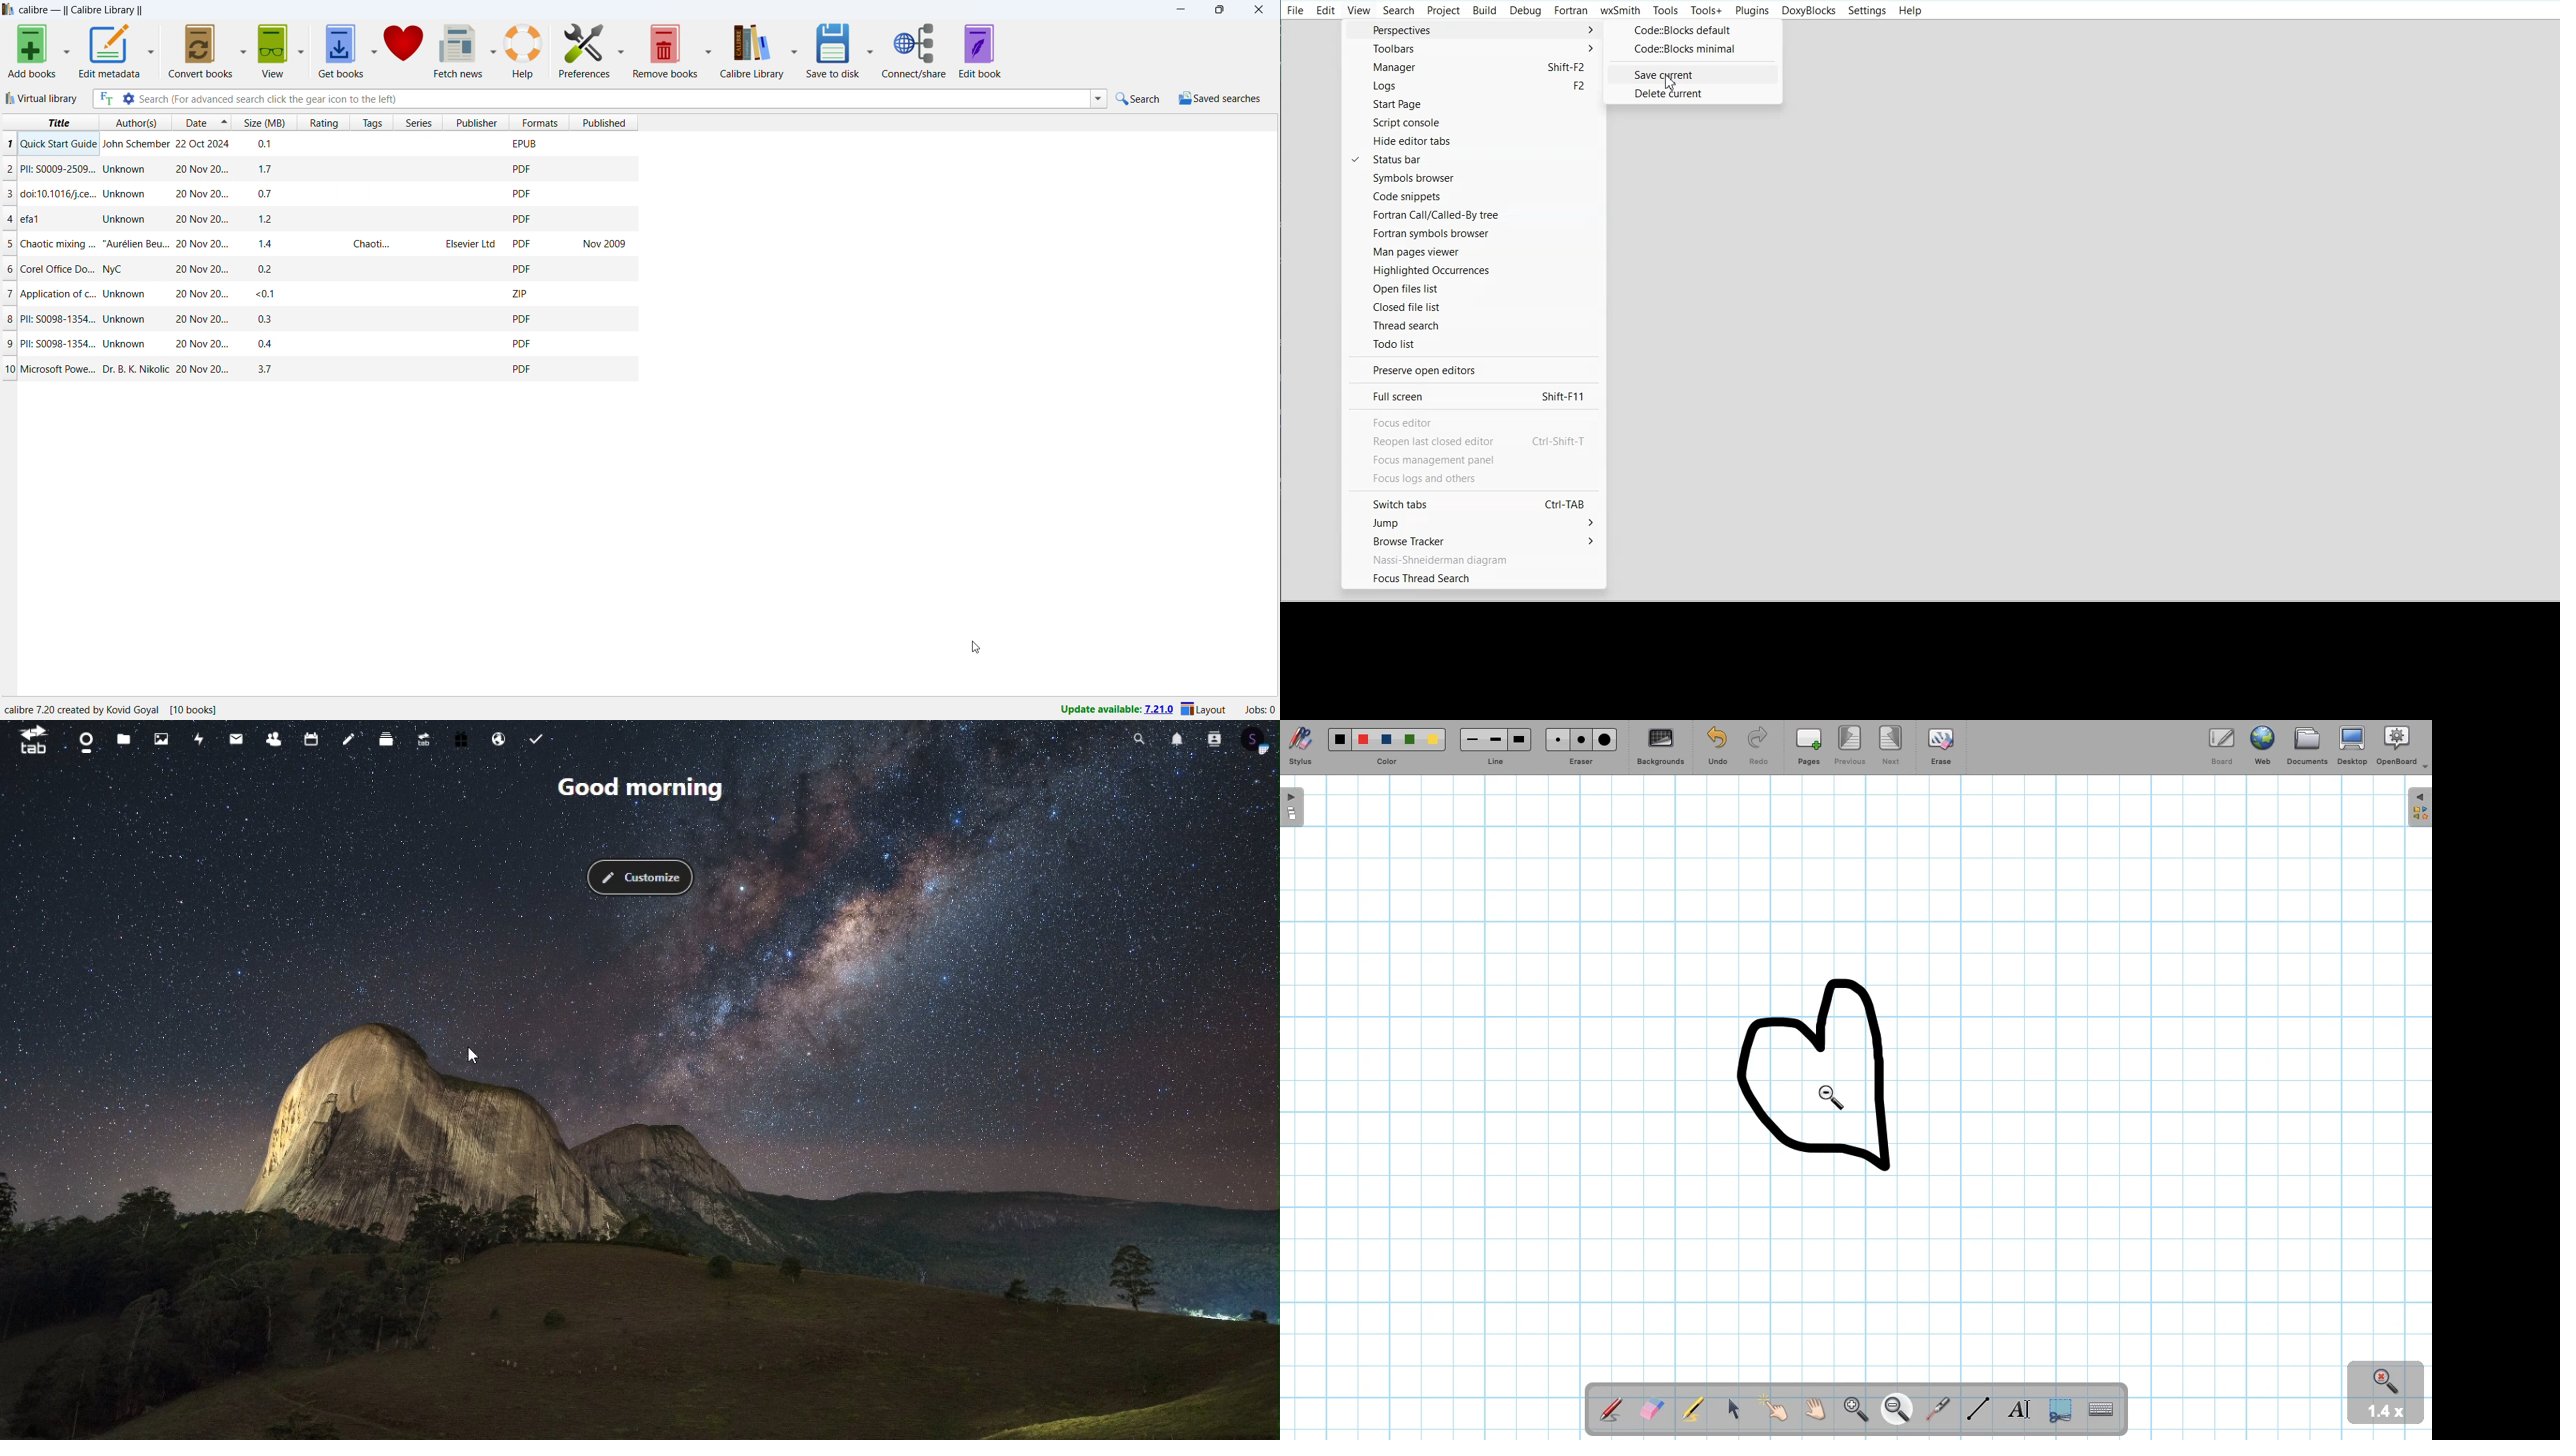 The height and width of the screenshot is (1456, 2576). Describe the element at coordinates (583, 50) in the screenshot. I see `preferences` at that location.